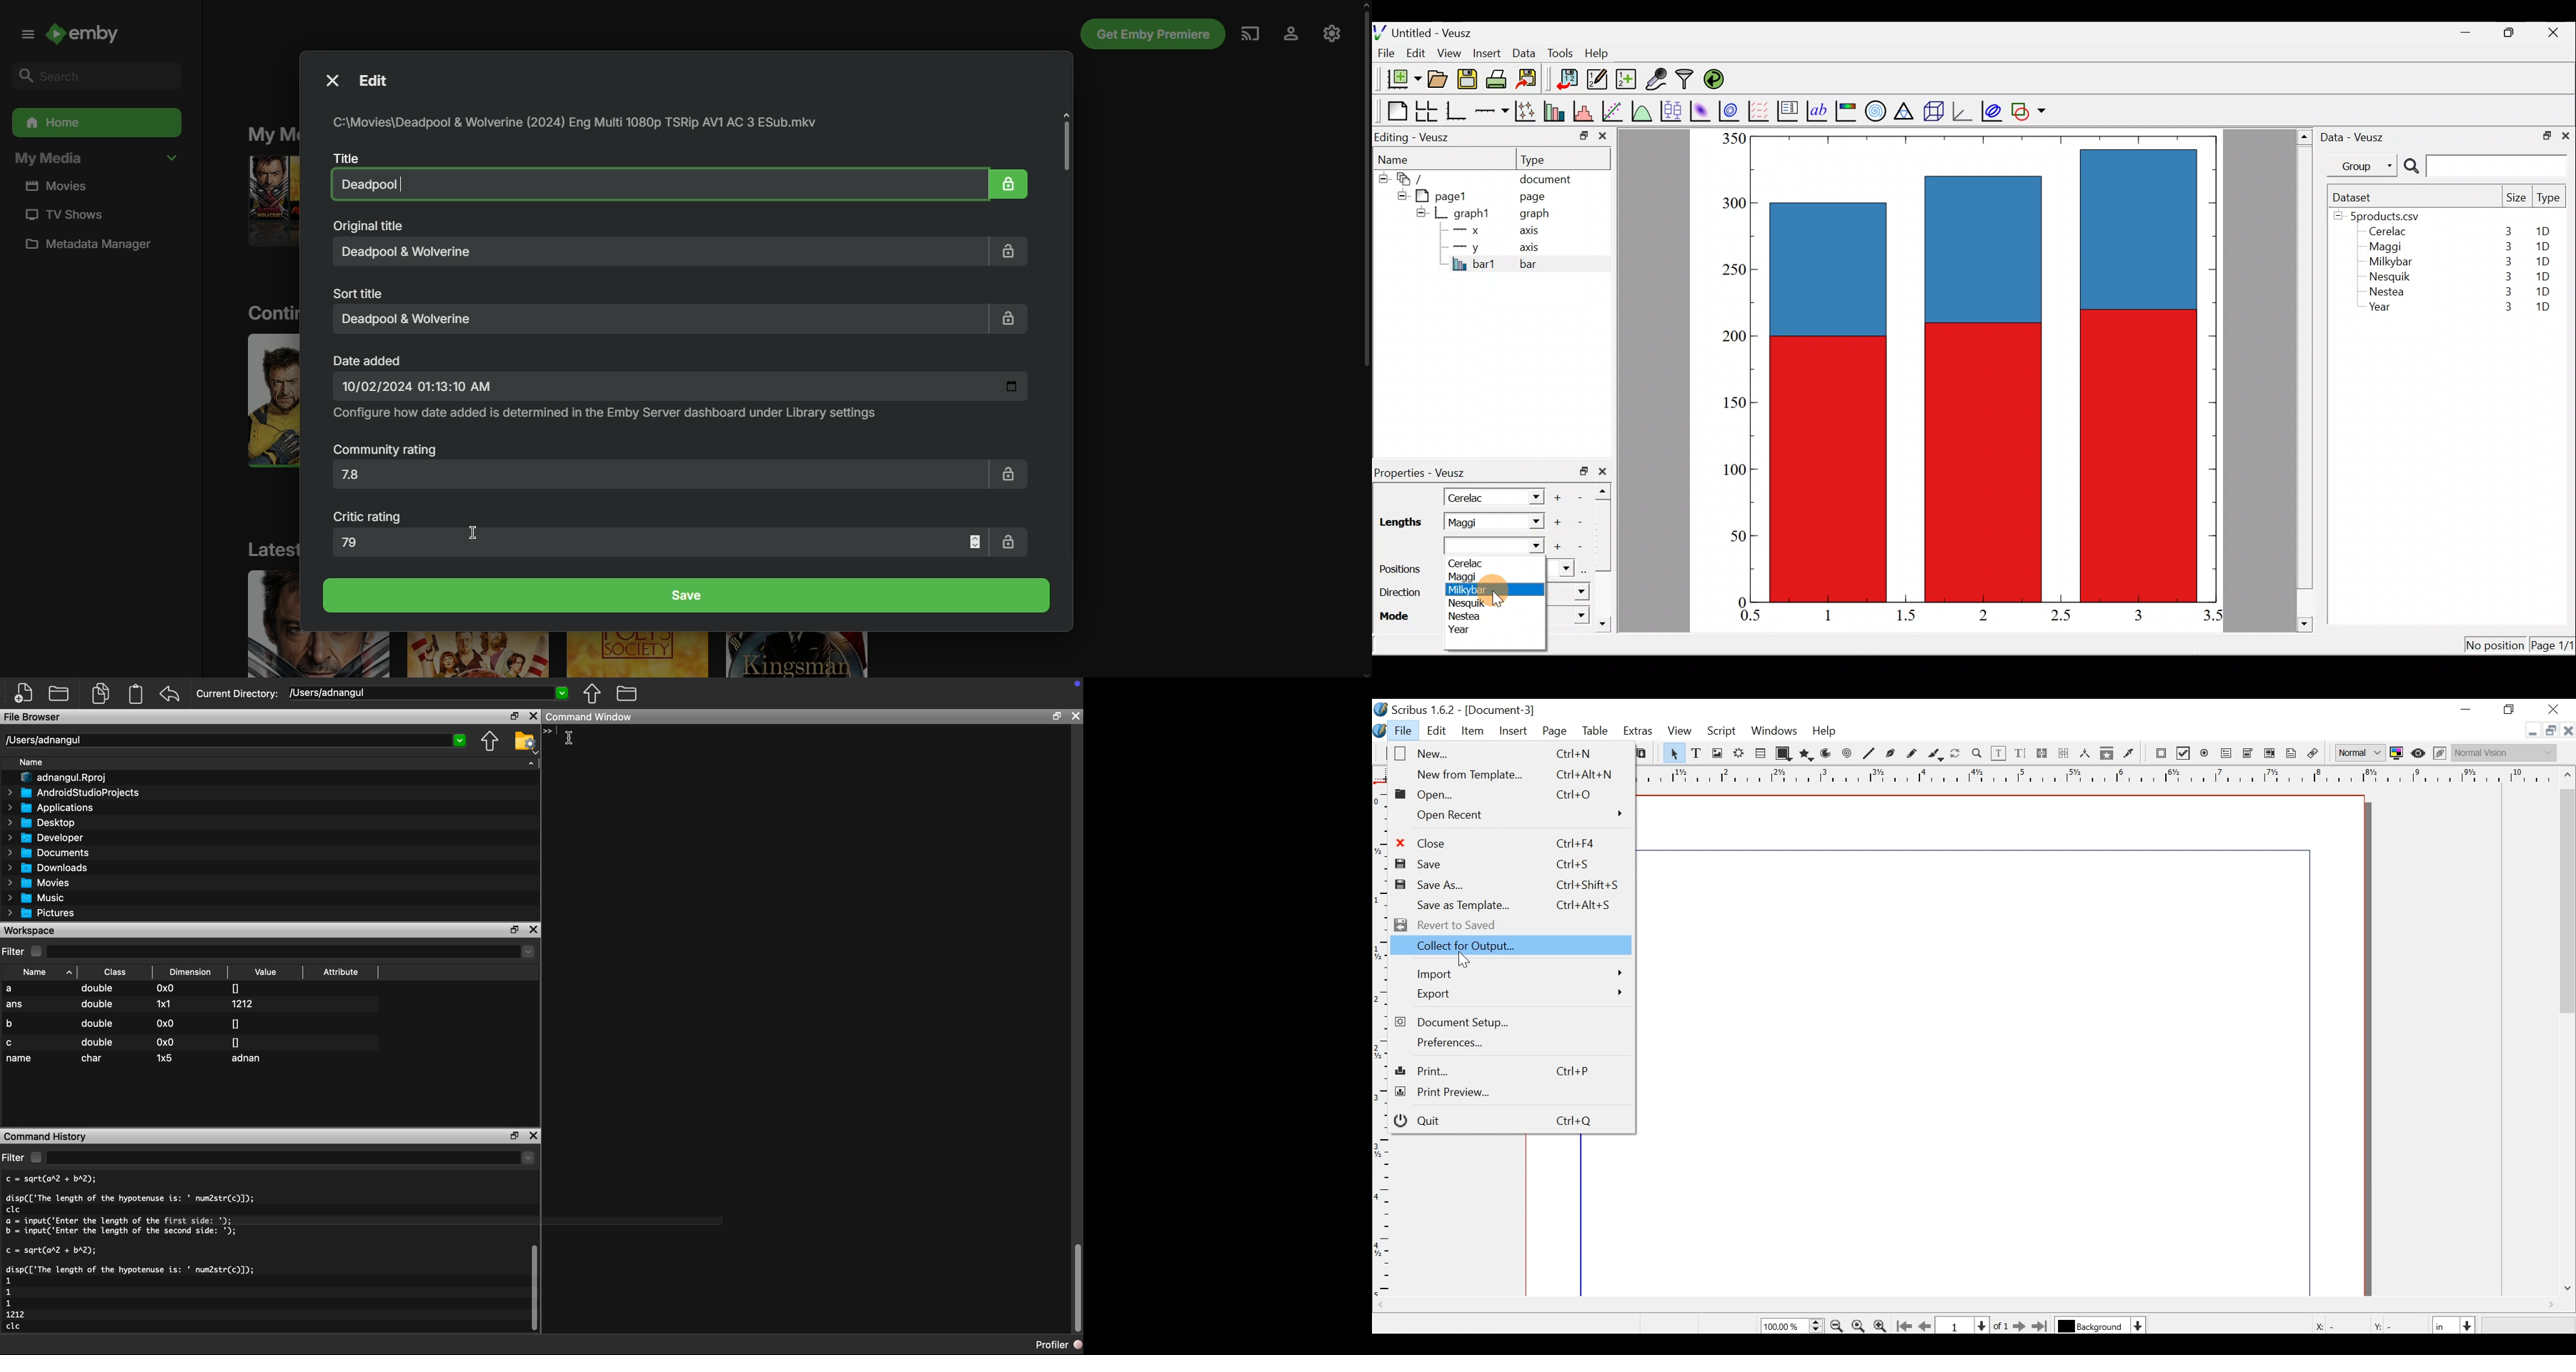 The height and width of the screenshot is (1372, 2576). I want to click on Collect for Output, so click(1518, 948).